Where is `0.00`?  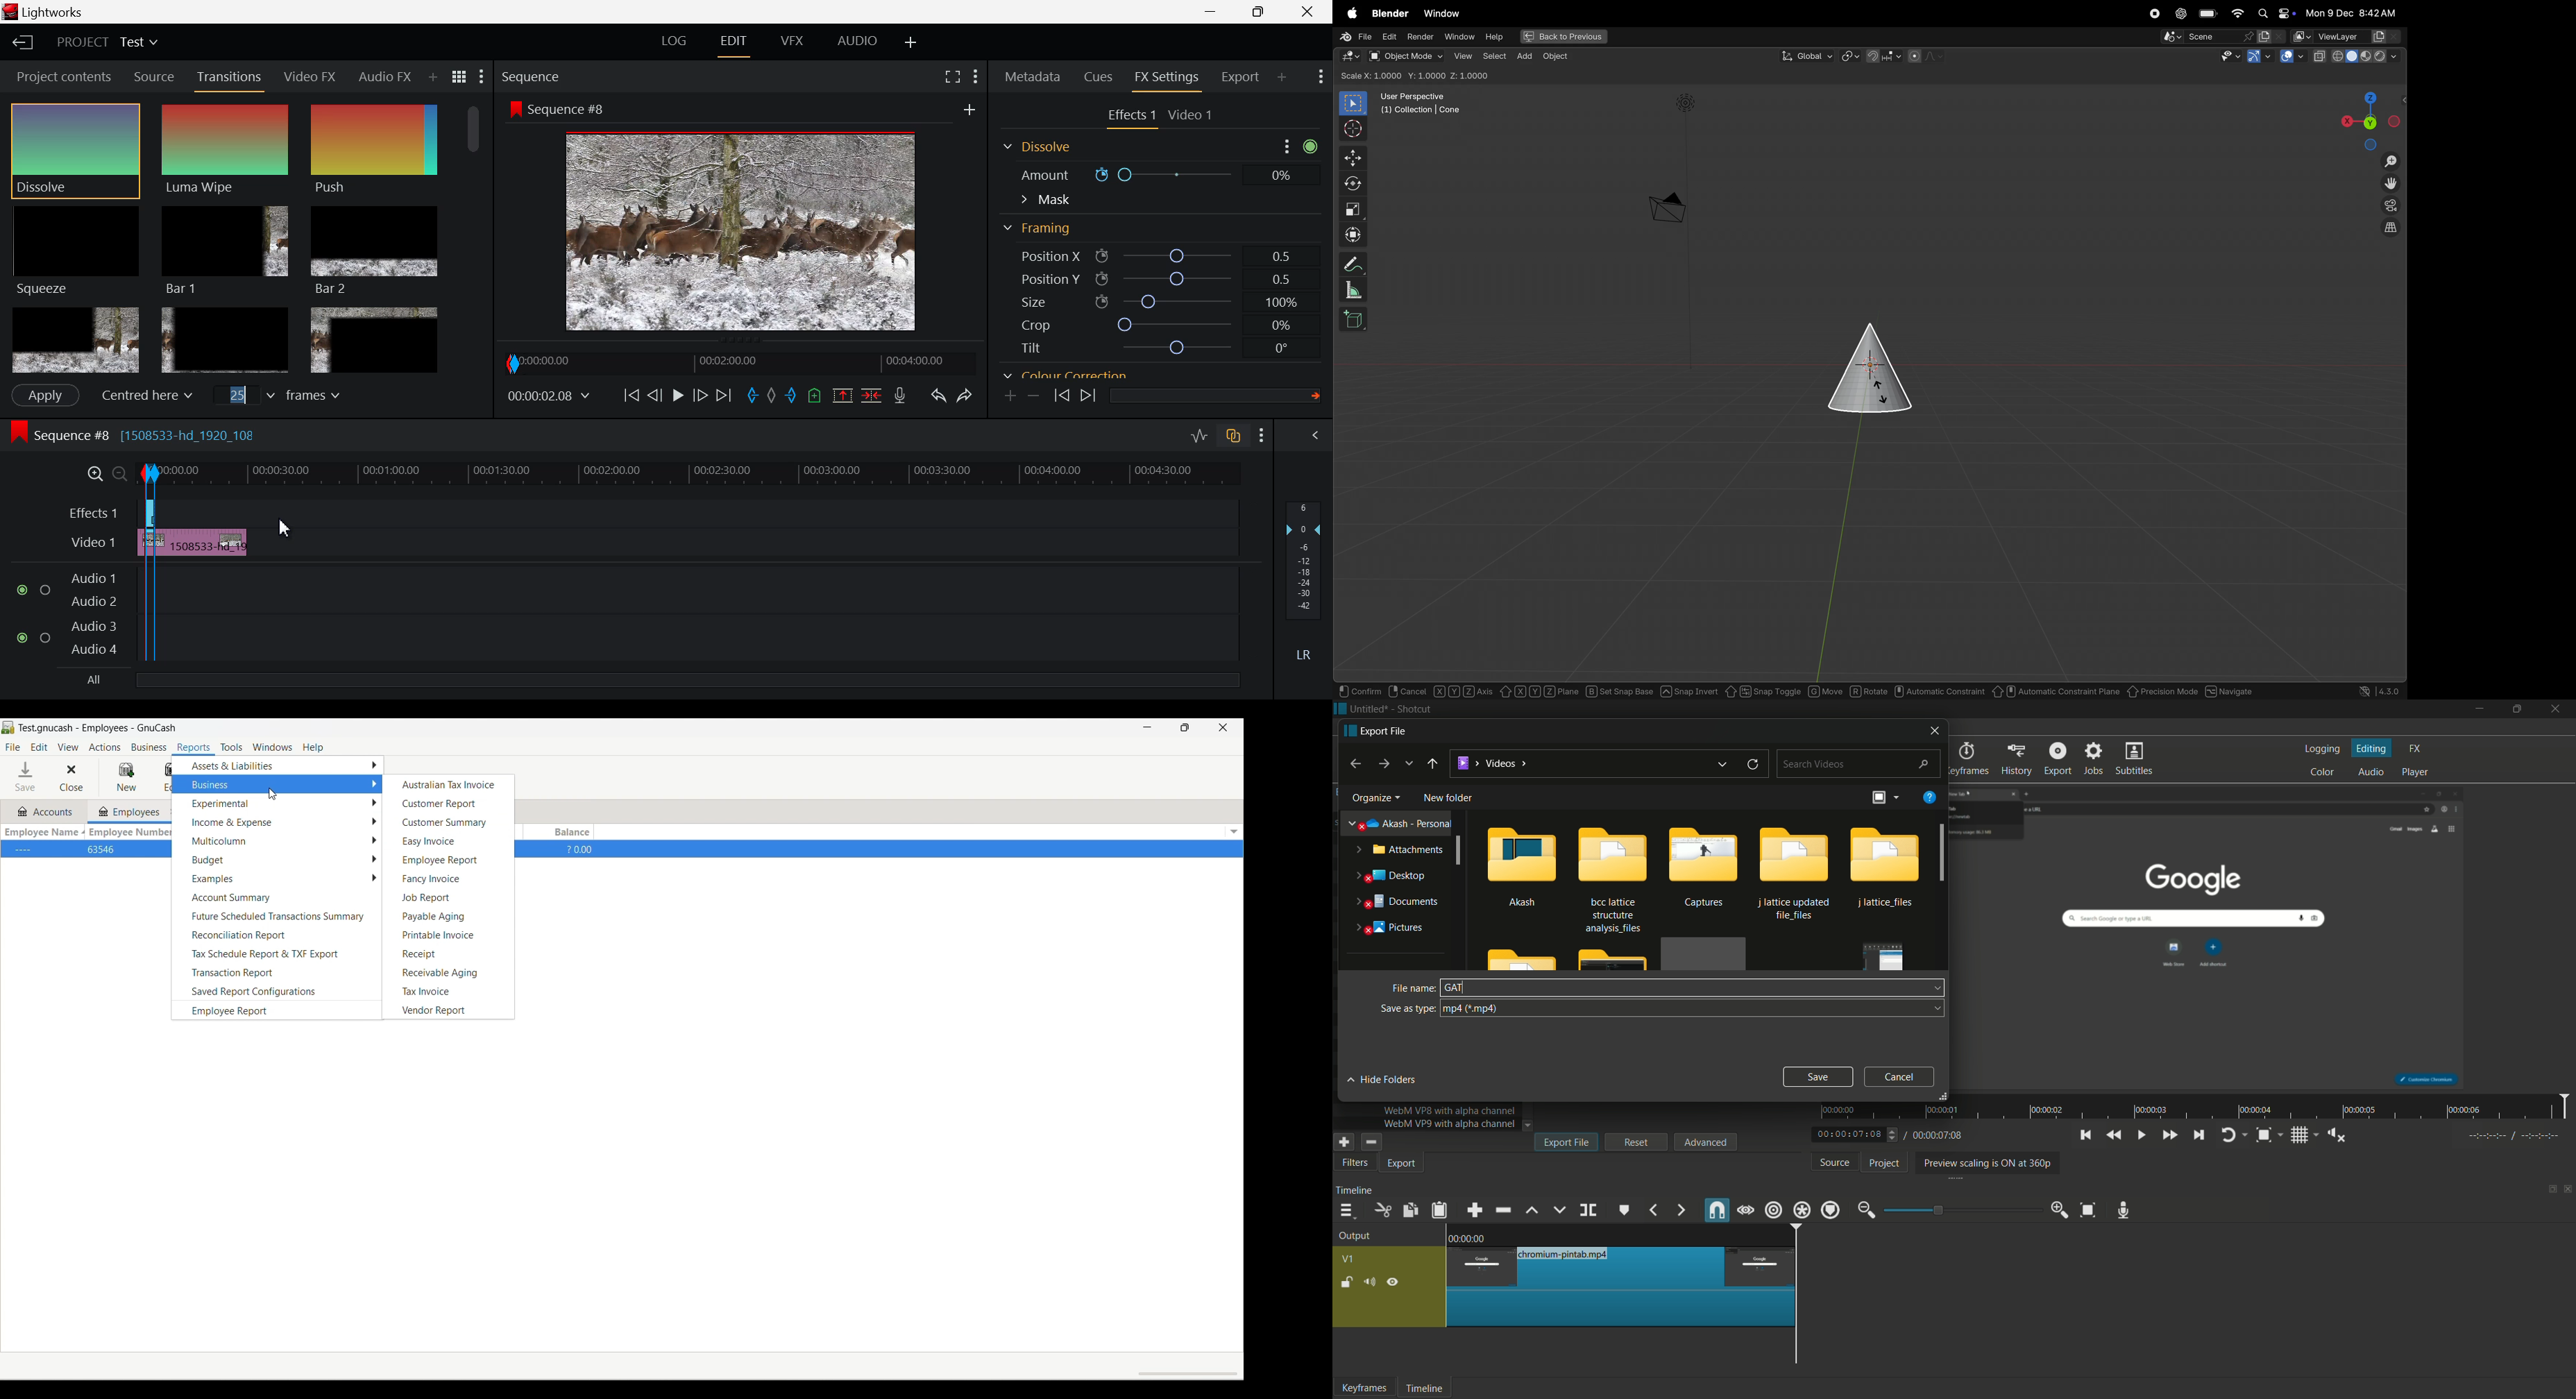
0.00 is located at coordinates (1471, 1236).